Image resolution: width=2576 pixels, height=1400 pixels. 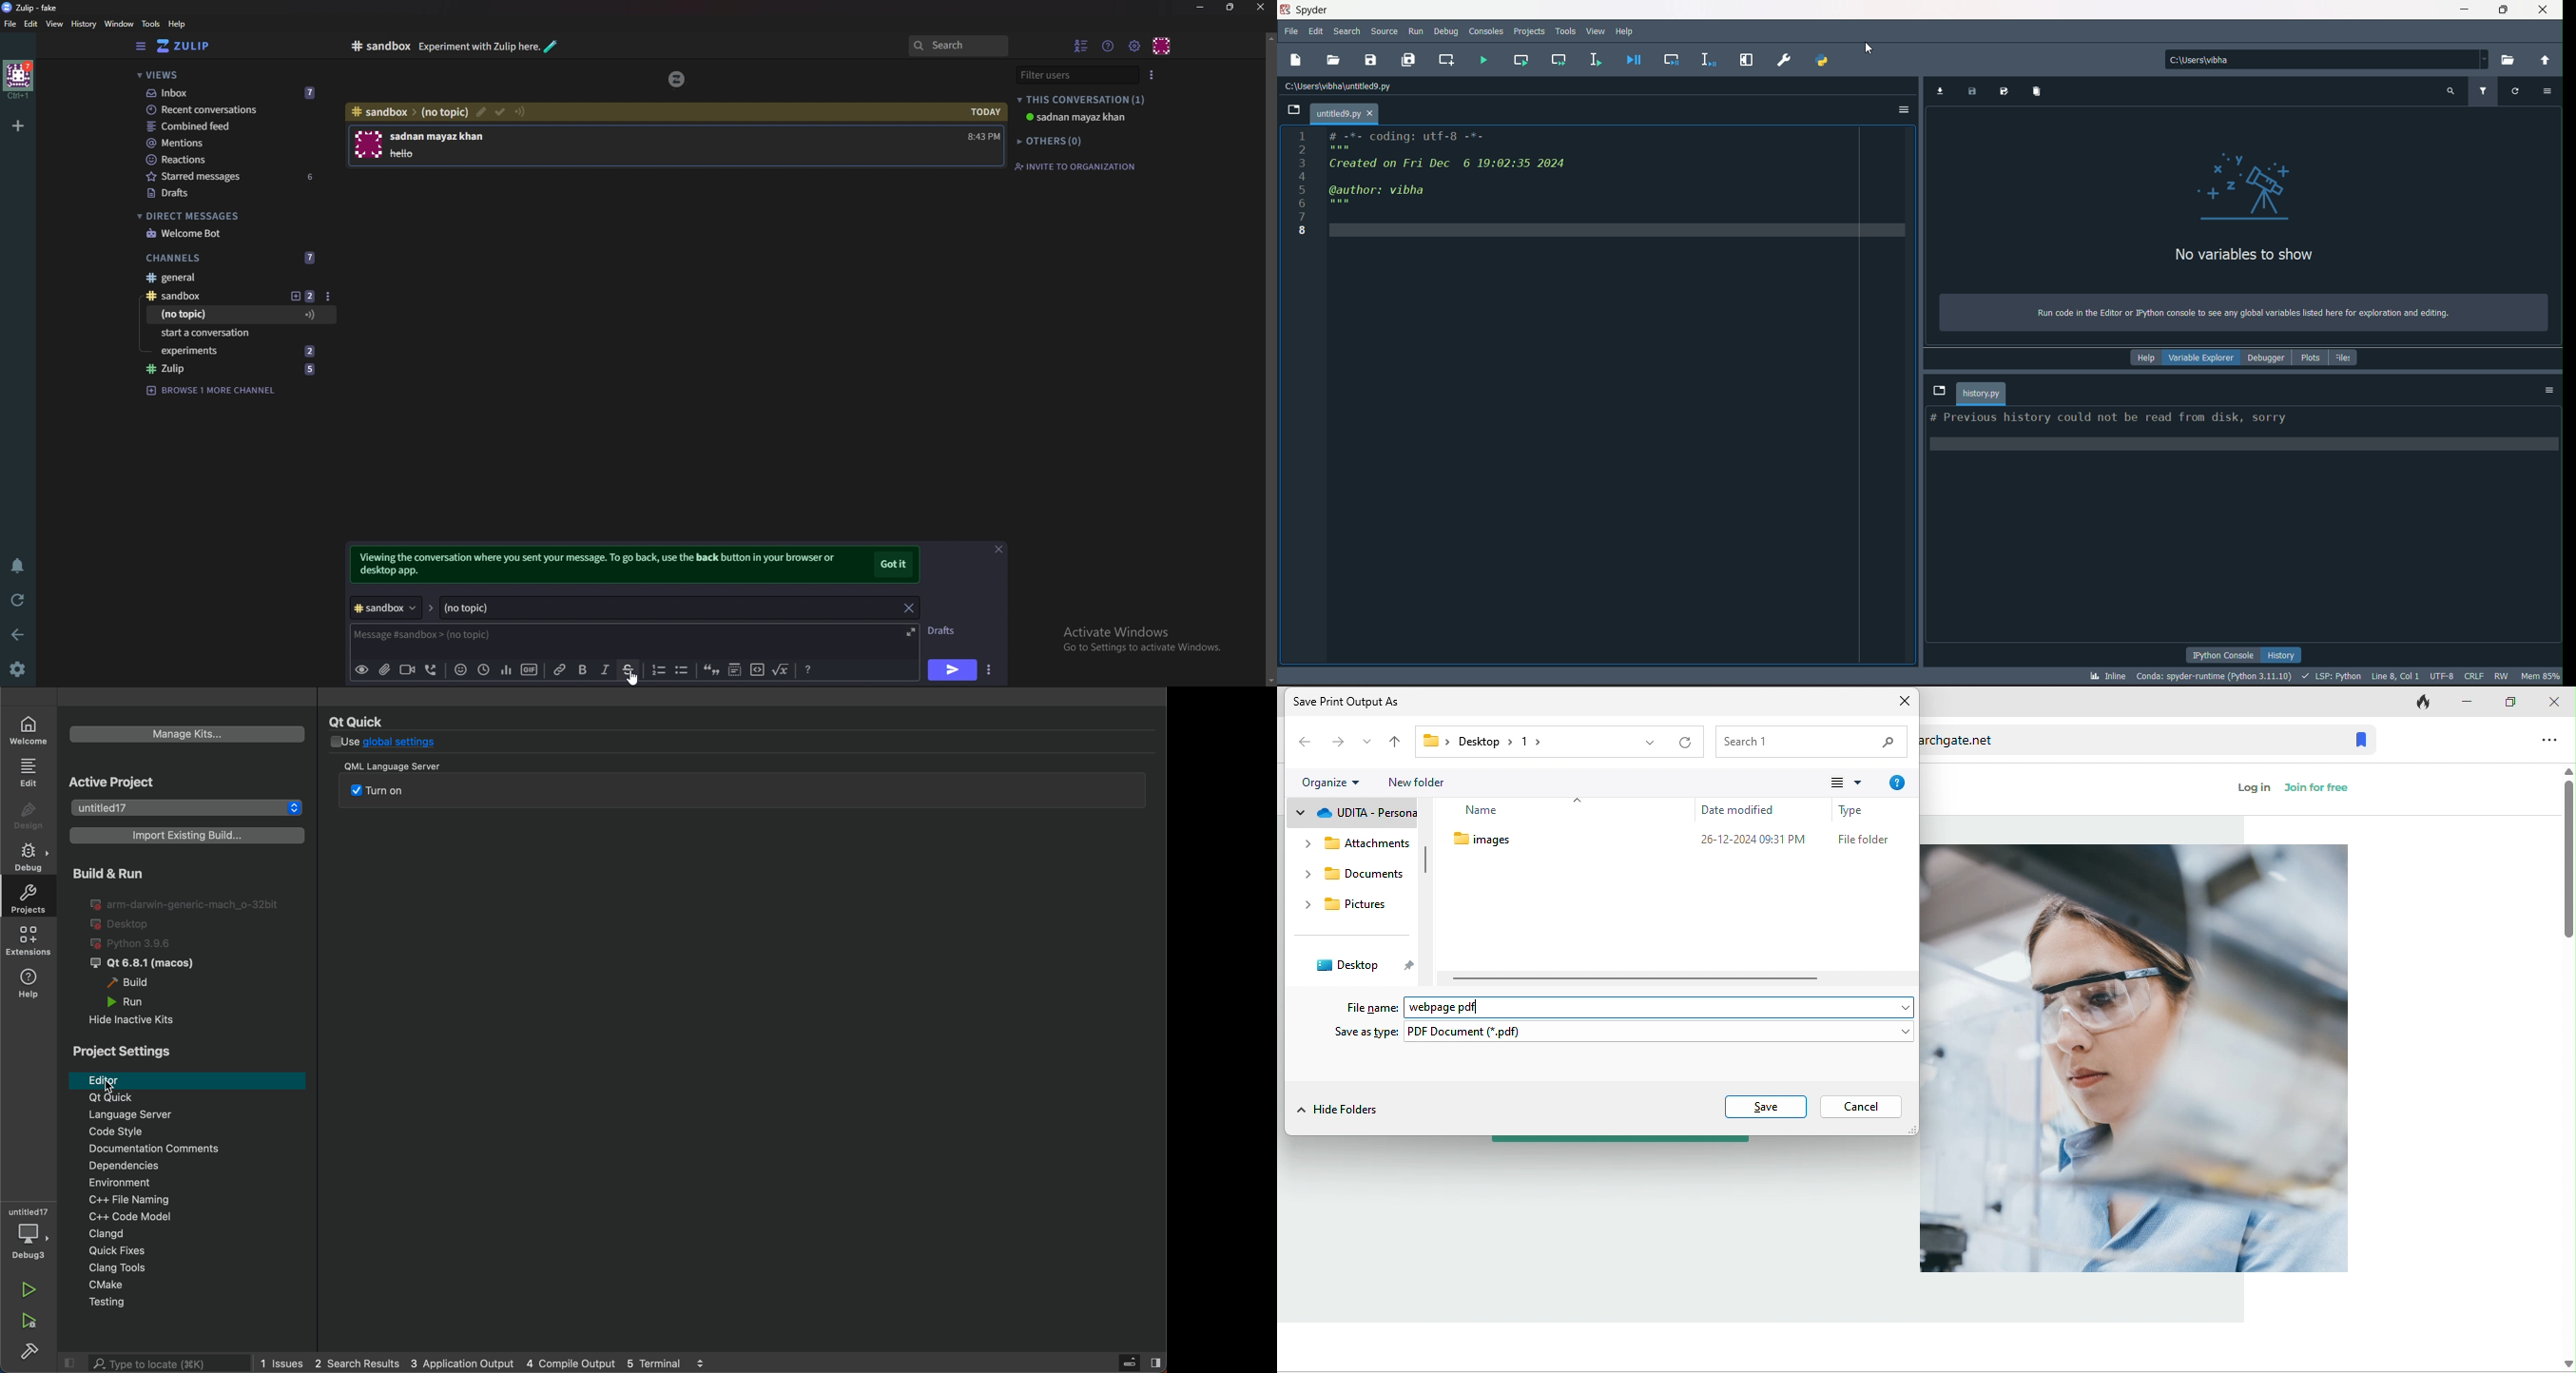 What do you see at coordinates (2038, 93) in the screenshot?
I see `remove variables` at bounding box center [2038, 93].